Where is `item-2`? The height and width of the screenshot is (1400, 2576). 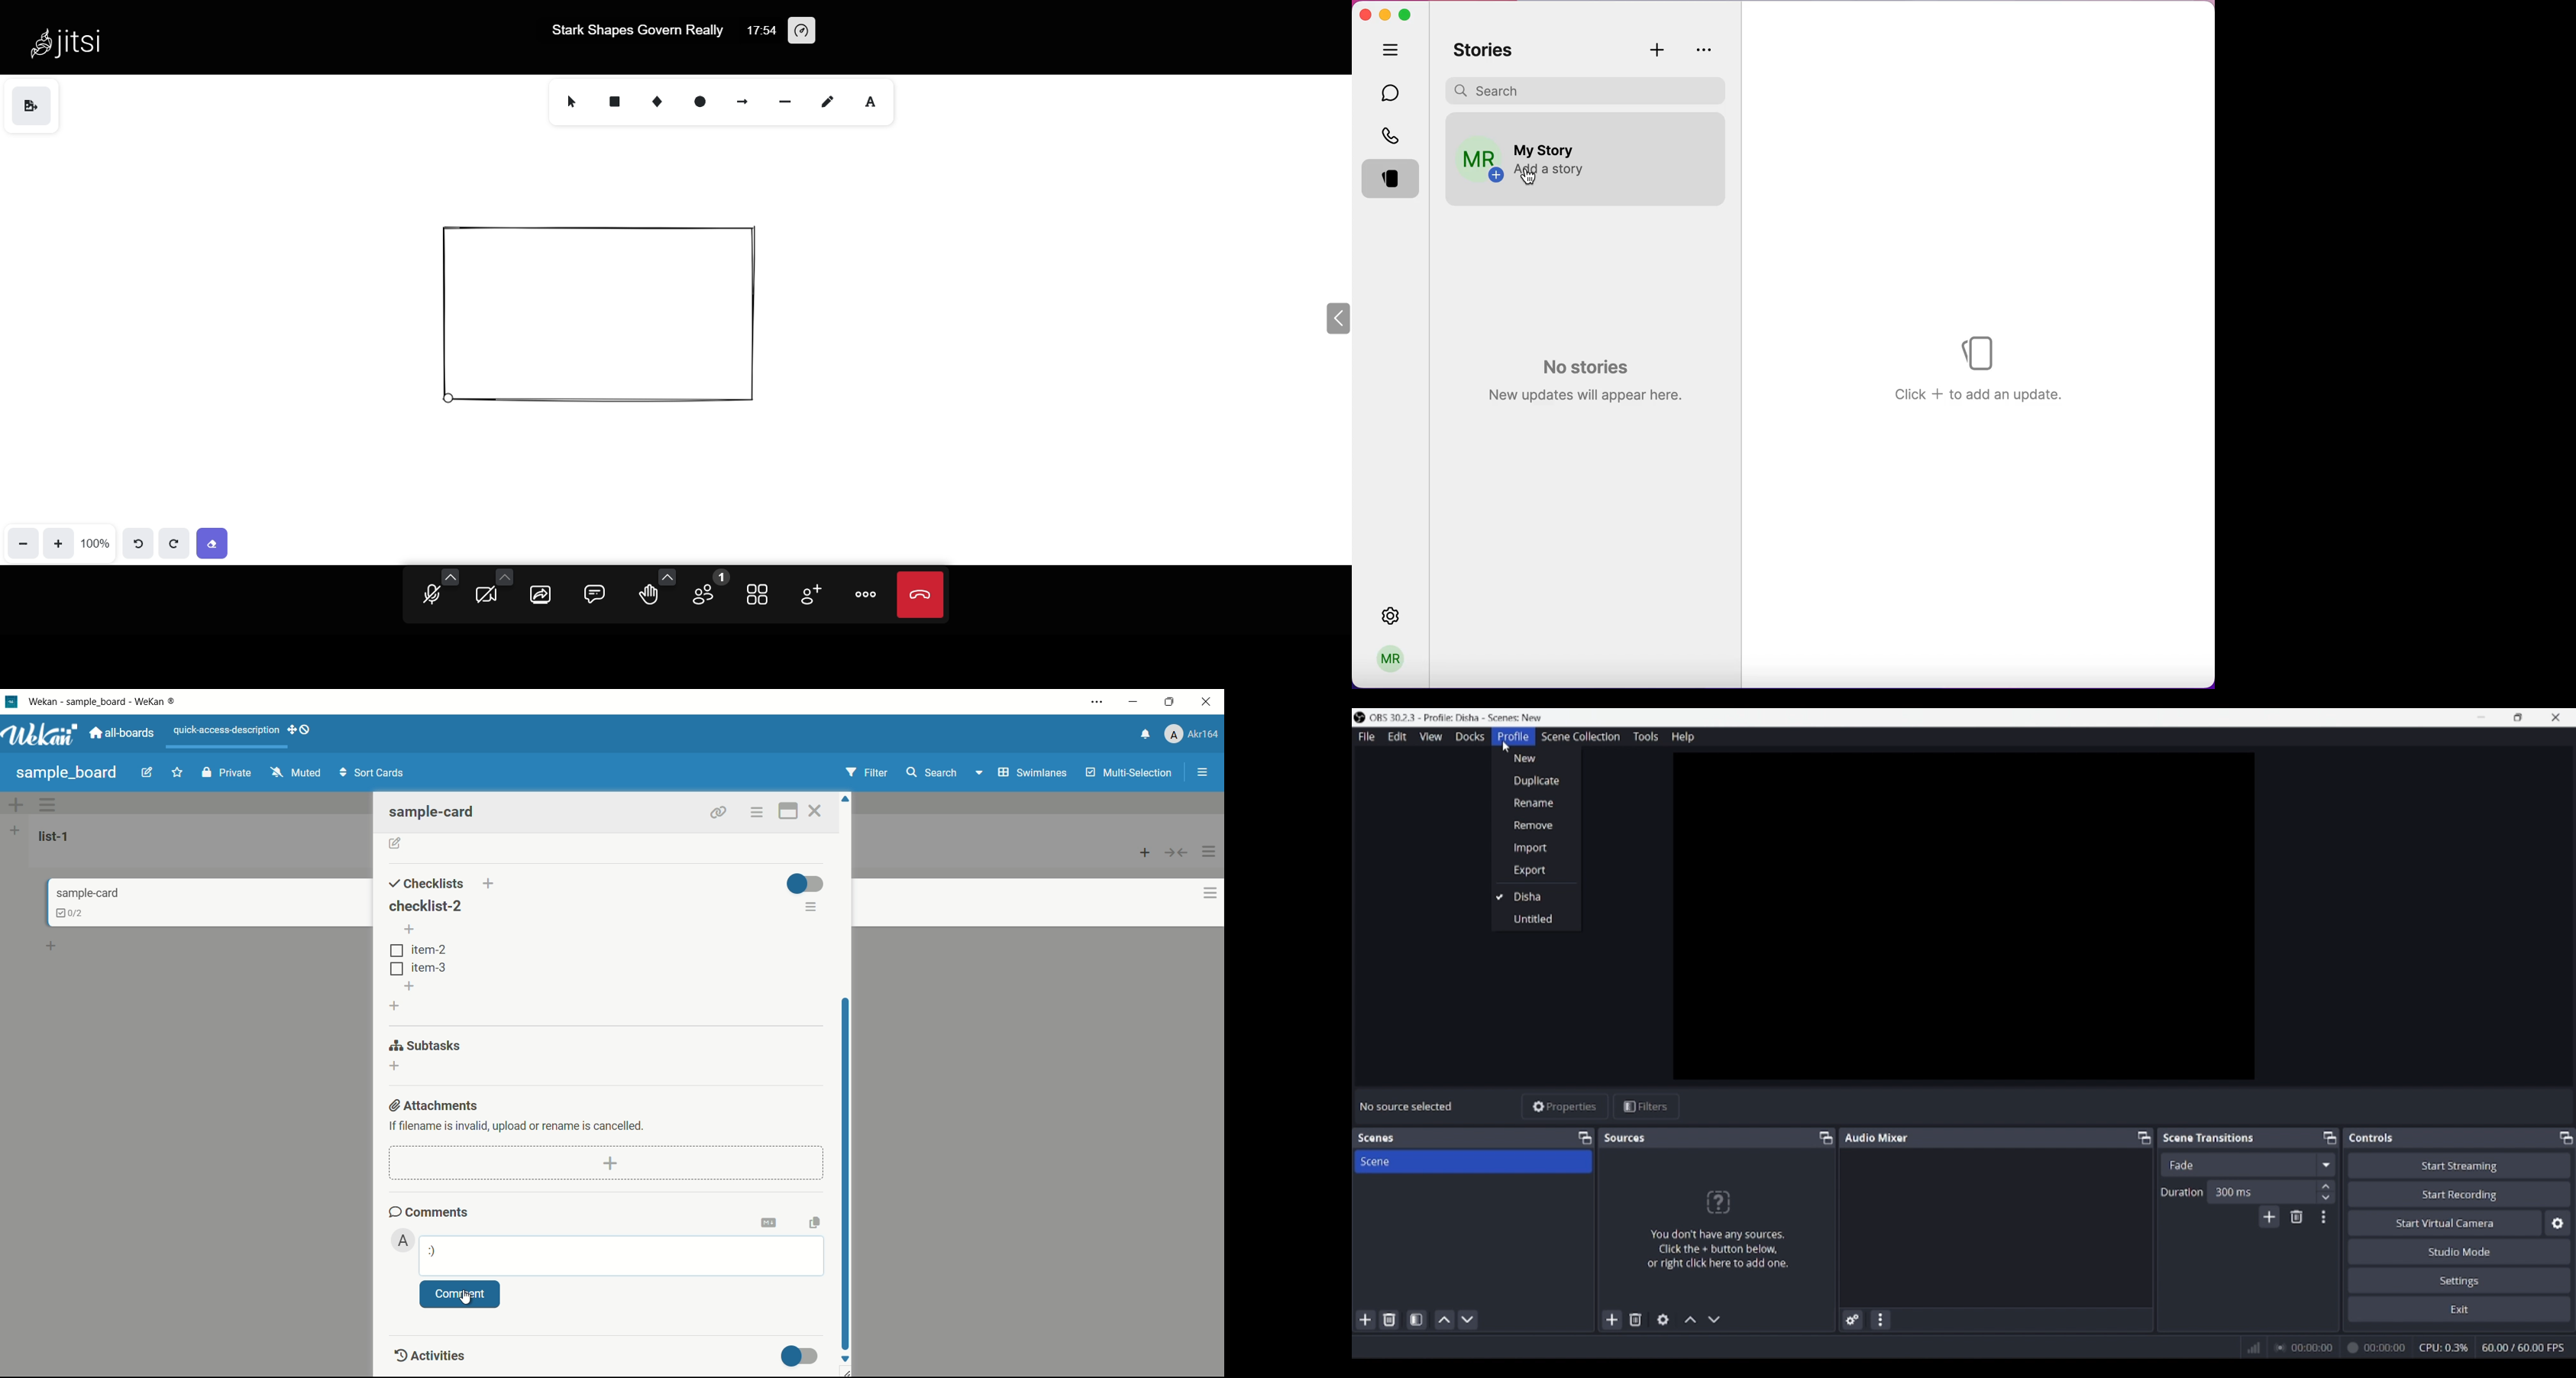 item-2 is located at coordinates (418, 950).